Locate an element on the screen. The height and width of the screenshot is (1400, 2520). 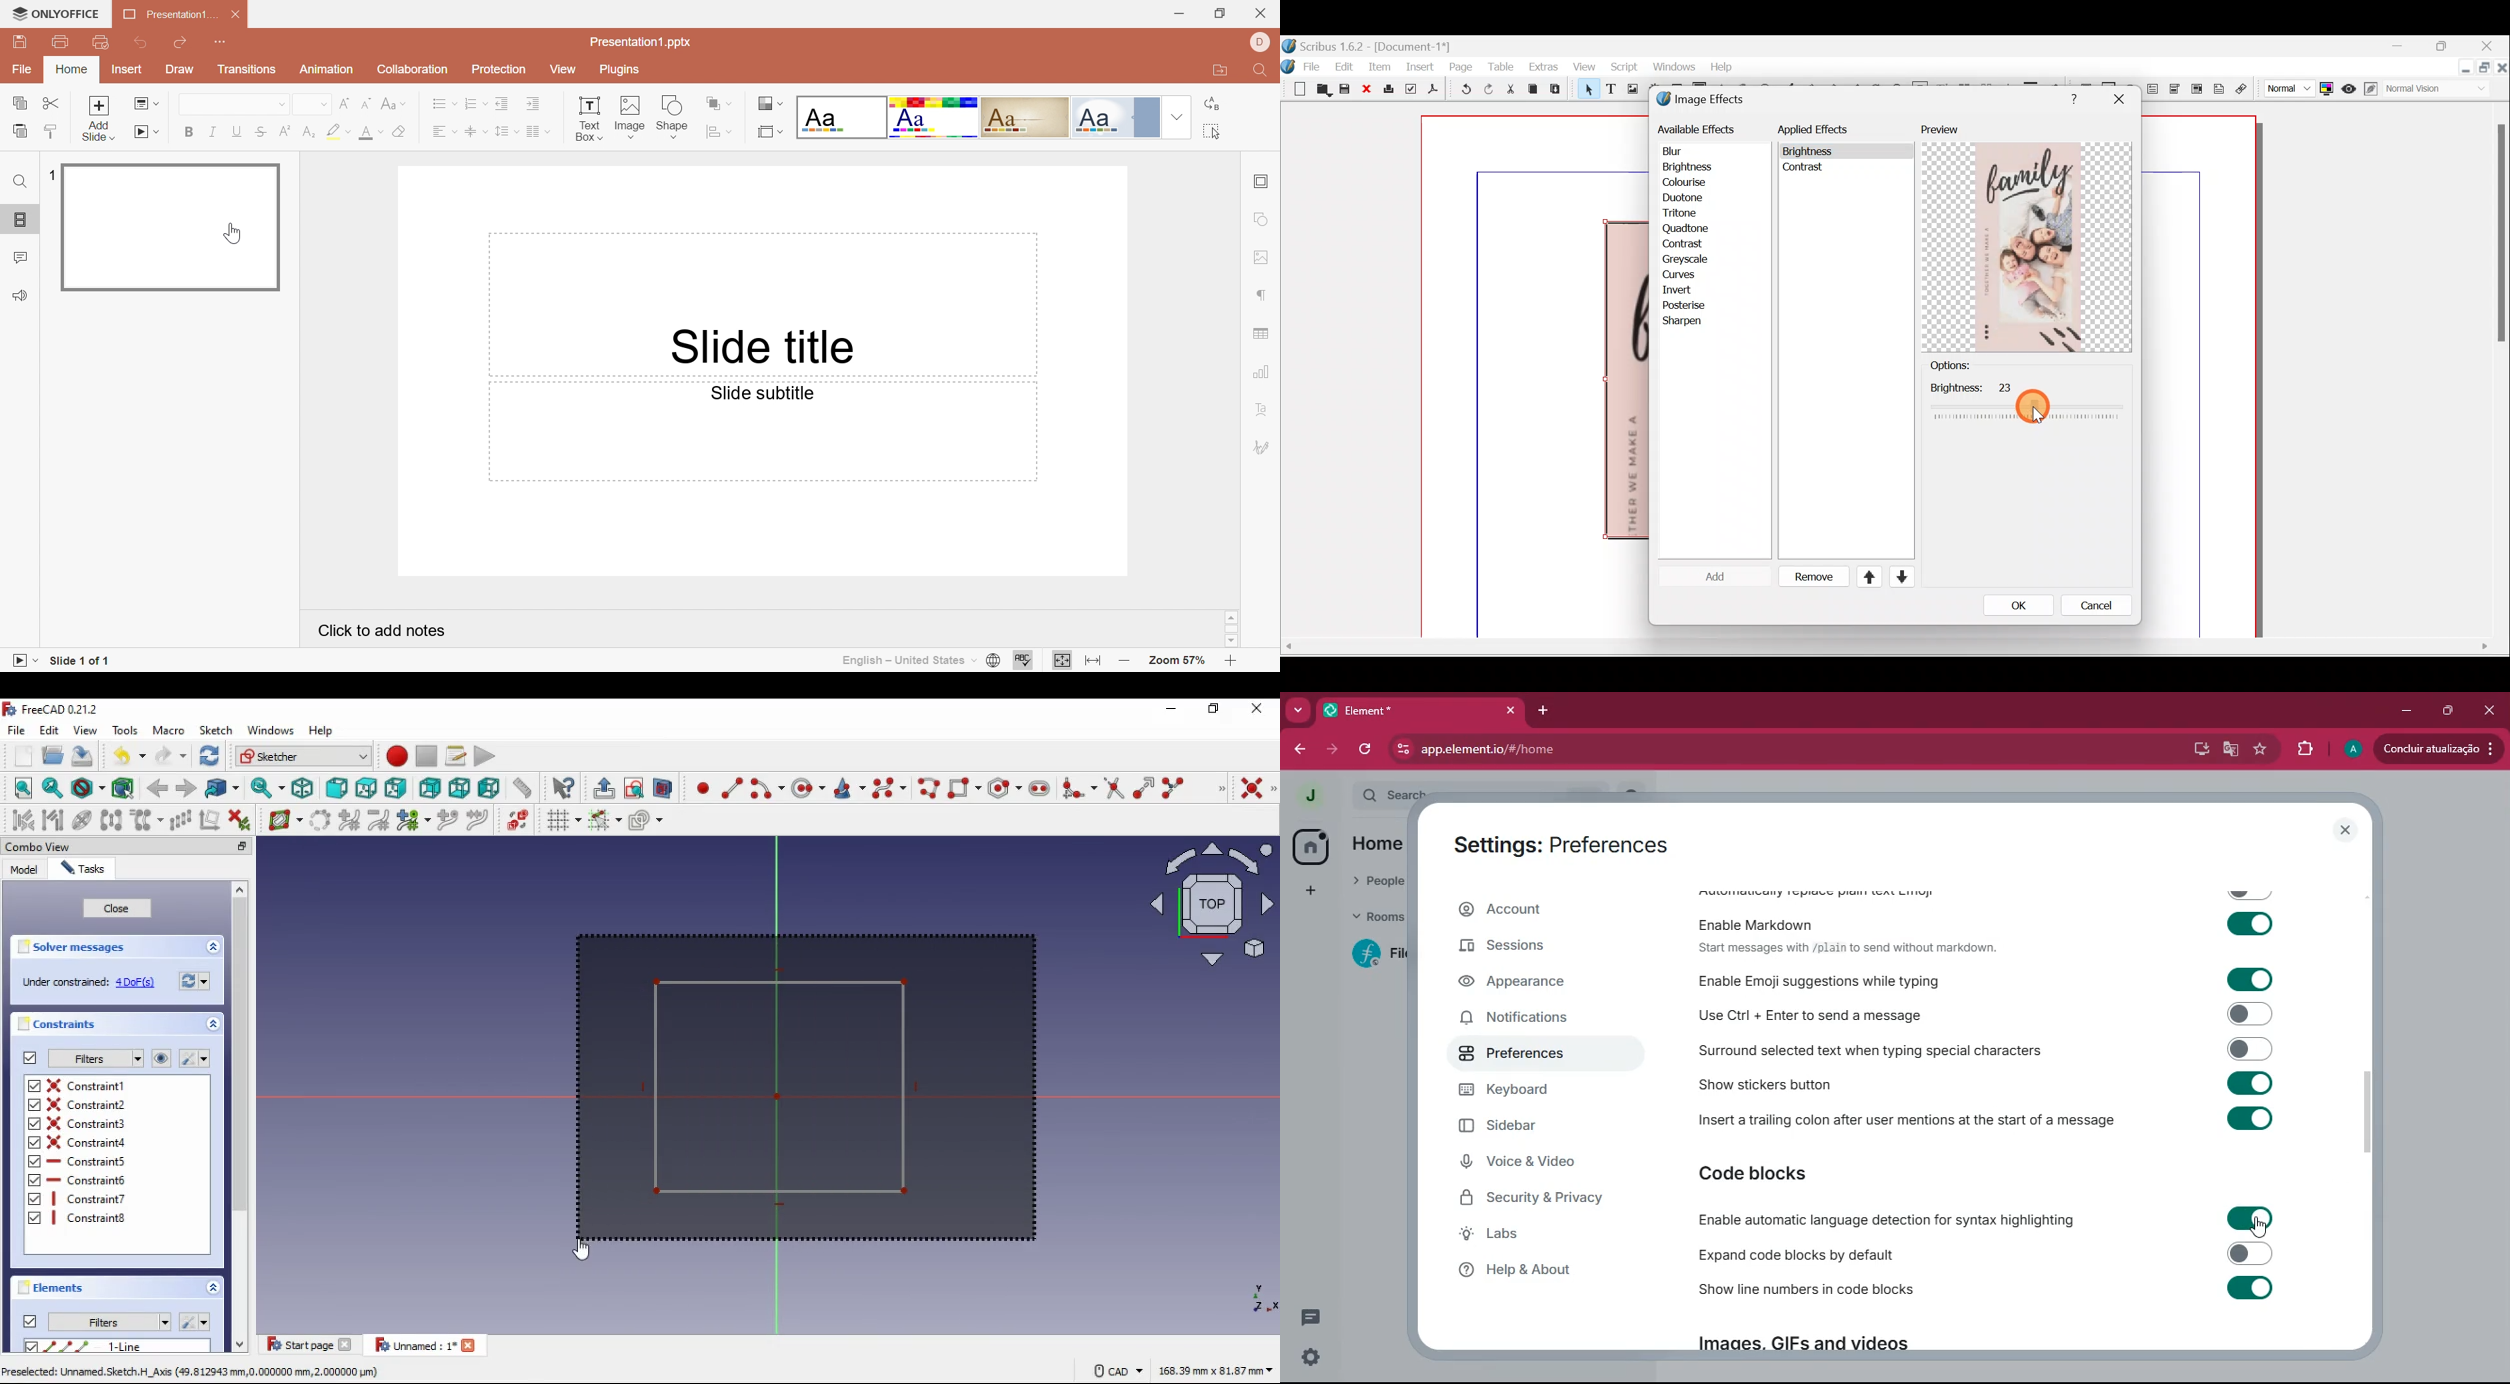
close windp is located at coordinates (1258, 708).